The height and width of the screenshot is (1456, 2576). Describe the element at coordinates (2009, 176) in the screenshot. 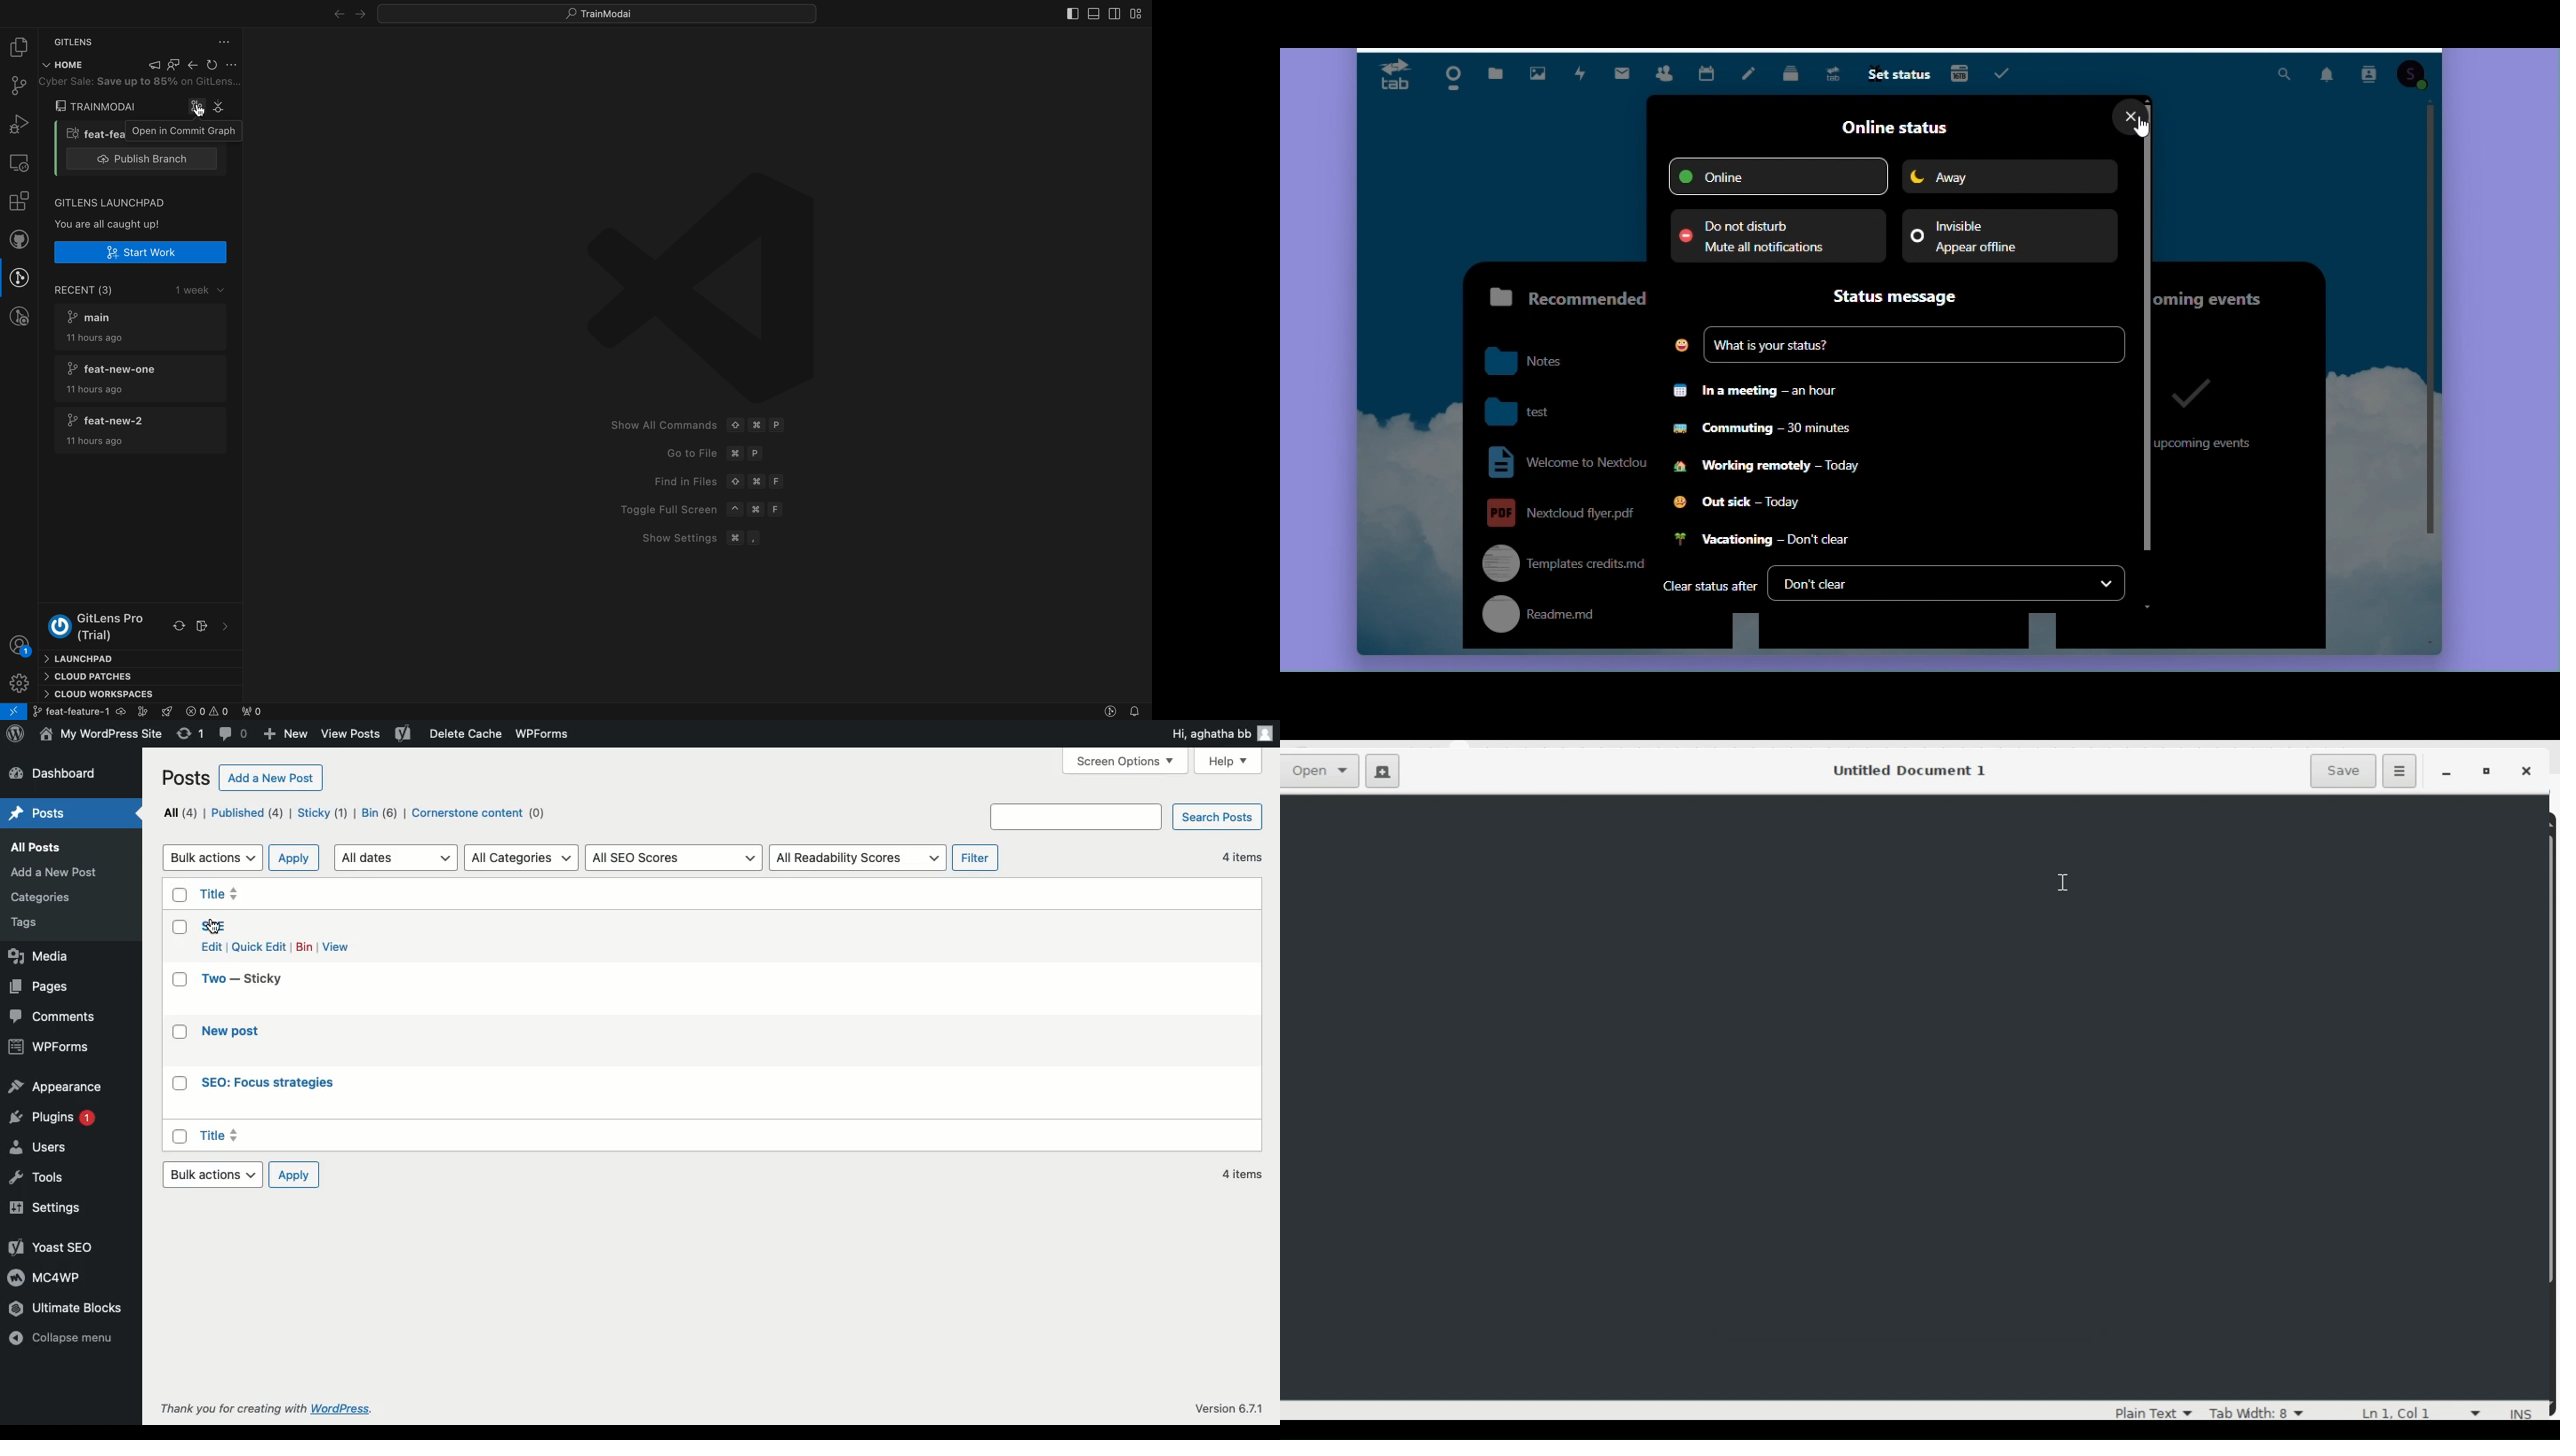

I see `Away` at that location.